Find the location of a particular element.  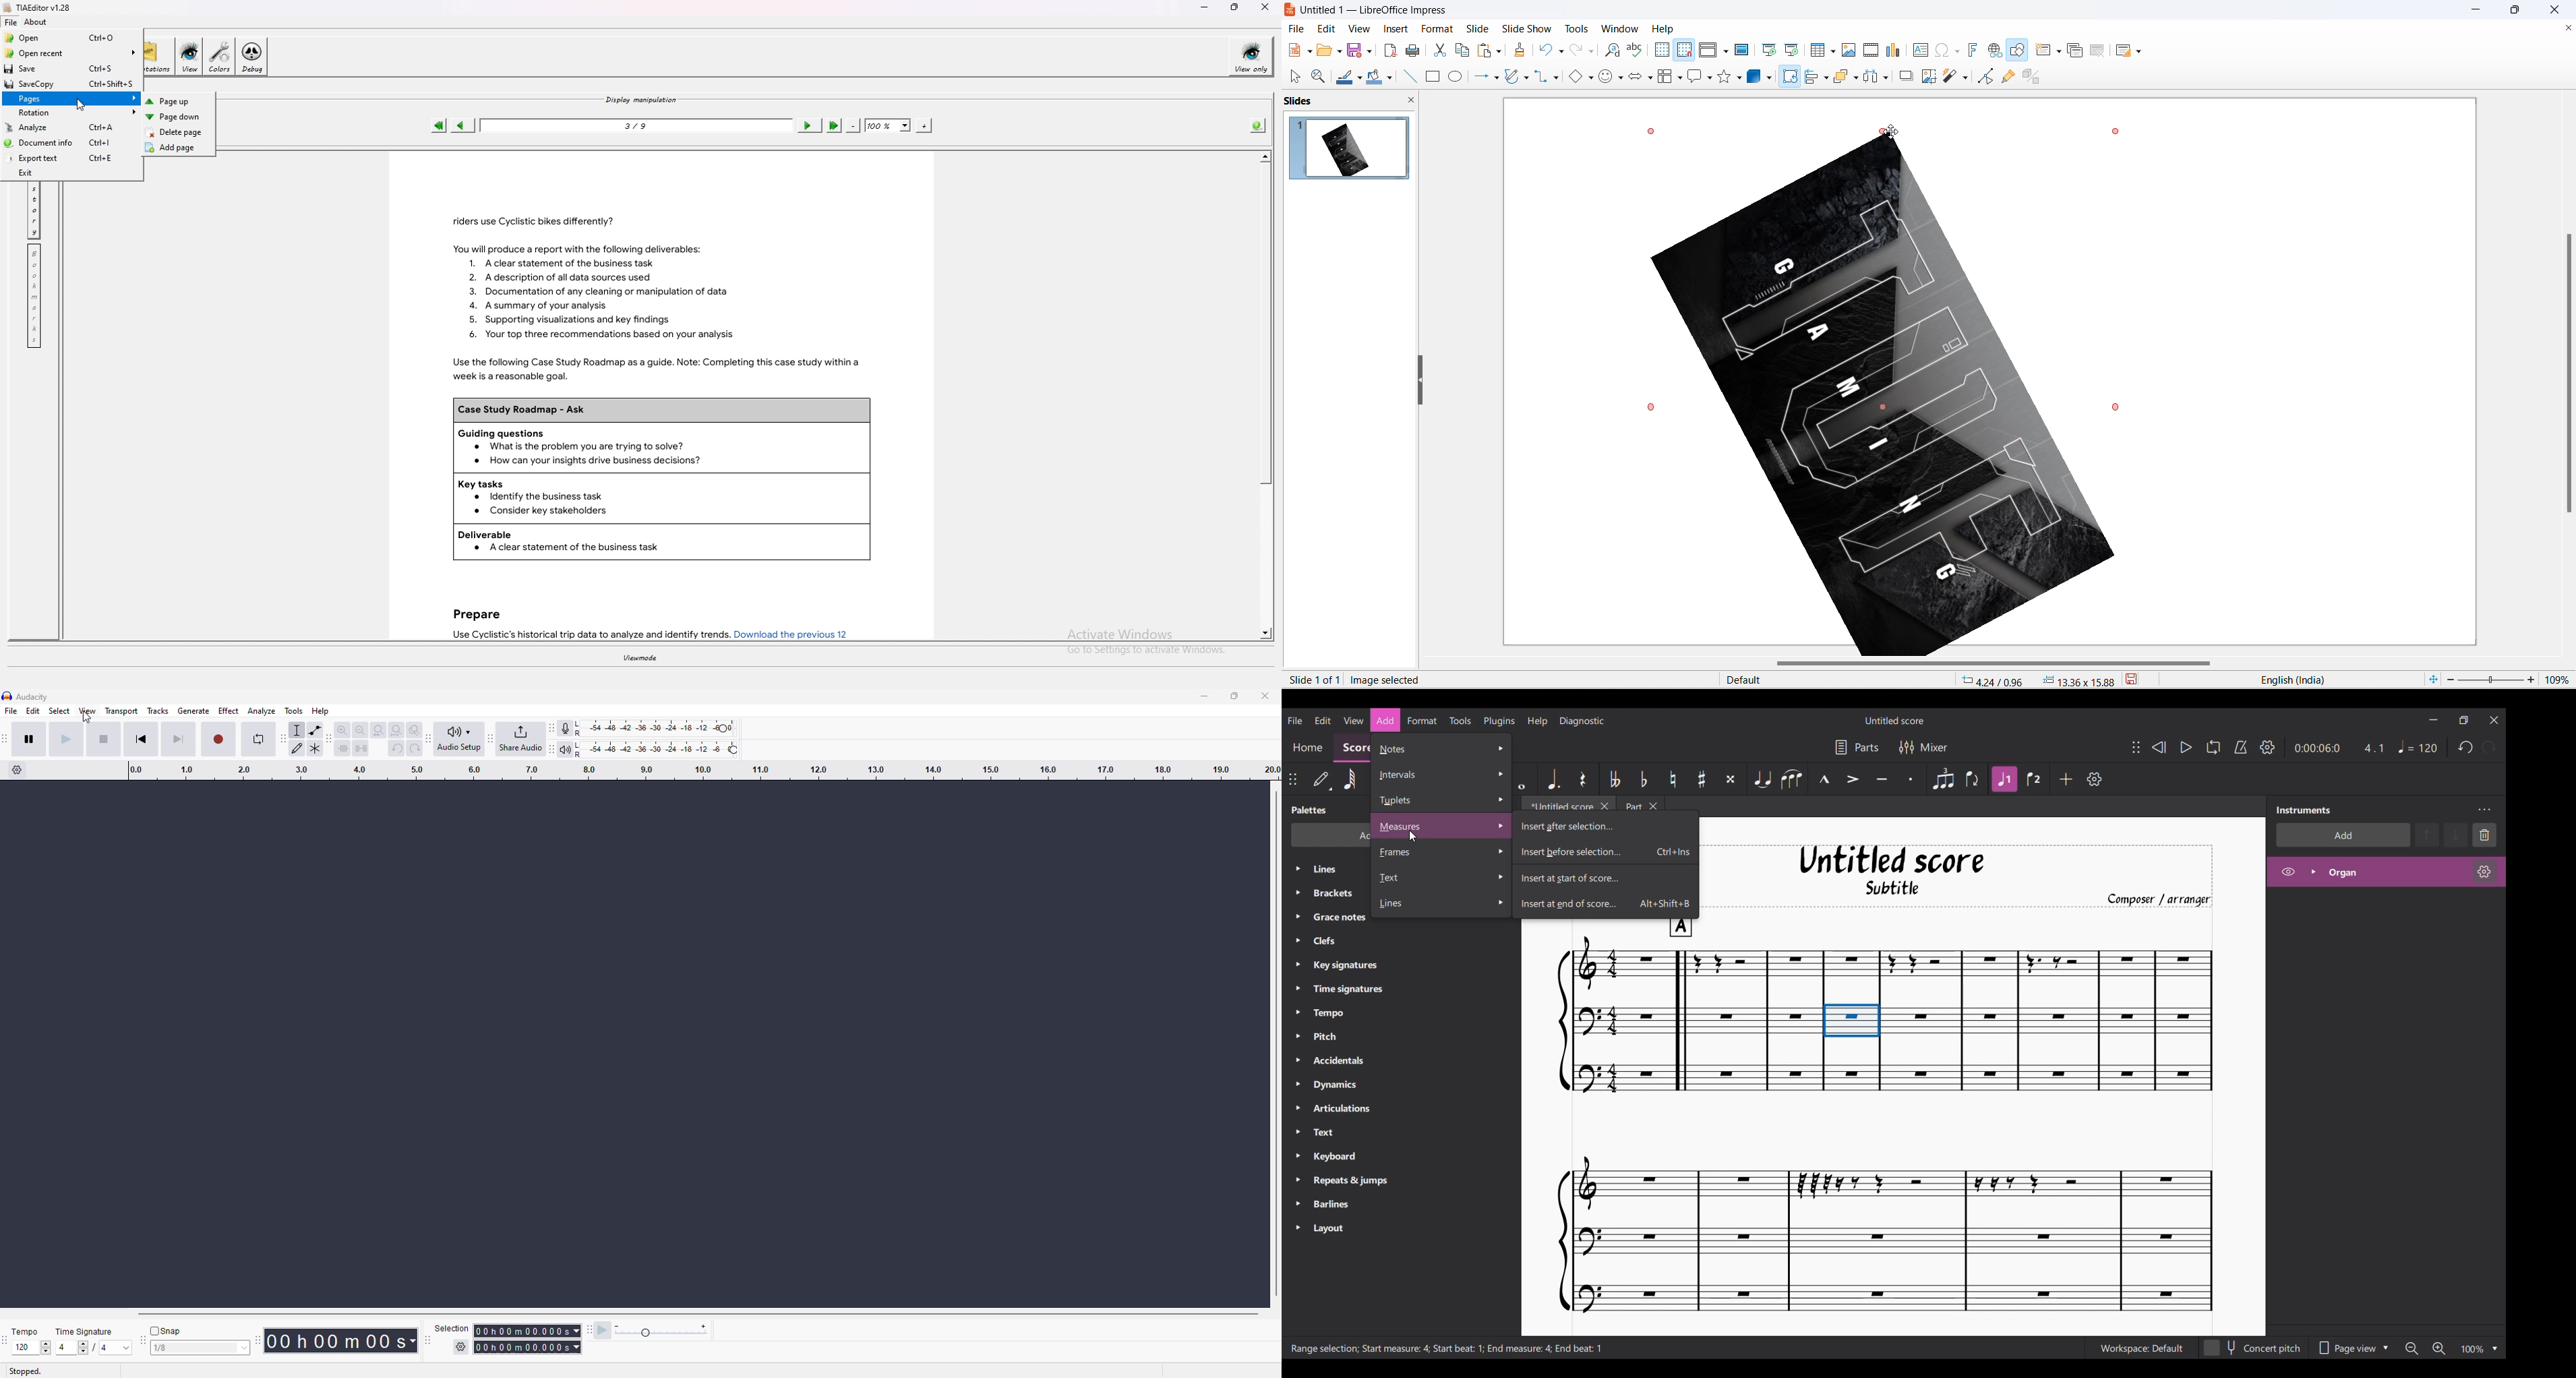

Tuplet options is located at coordinates (1440, 801).